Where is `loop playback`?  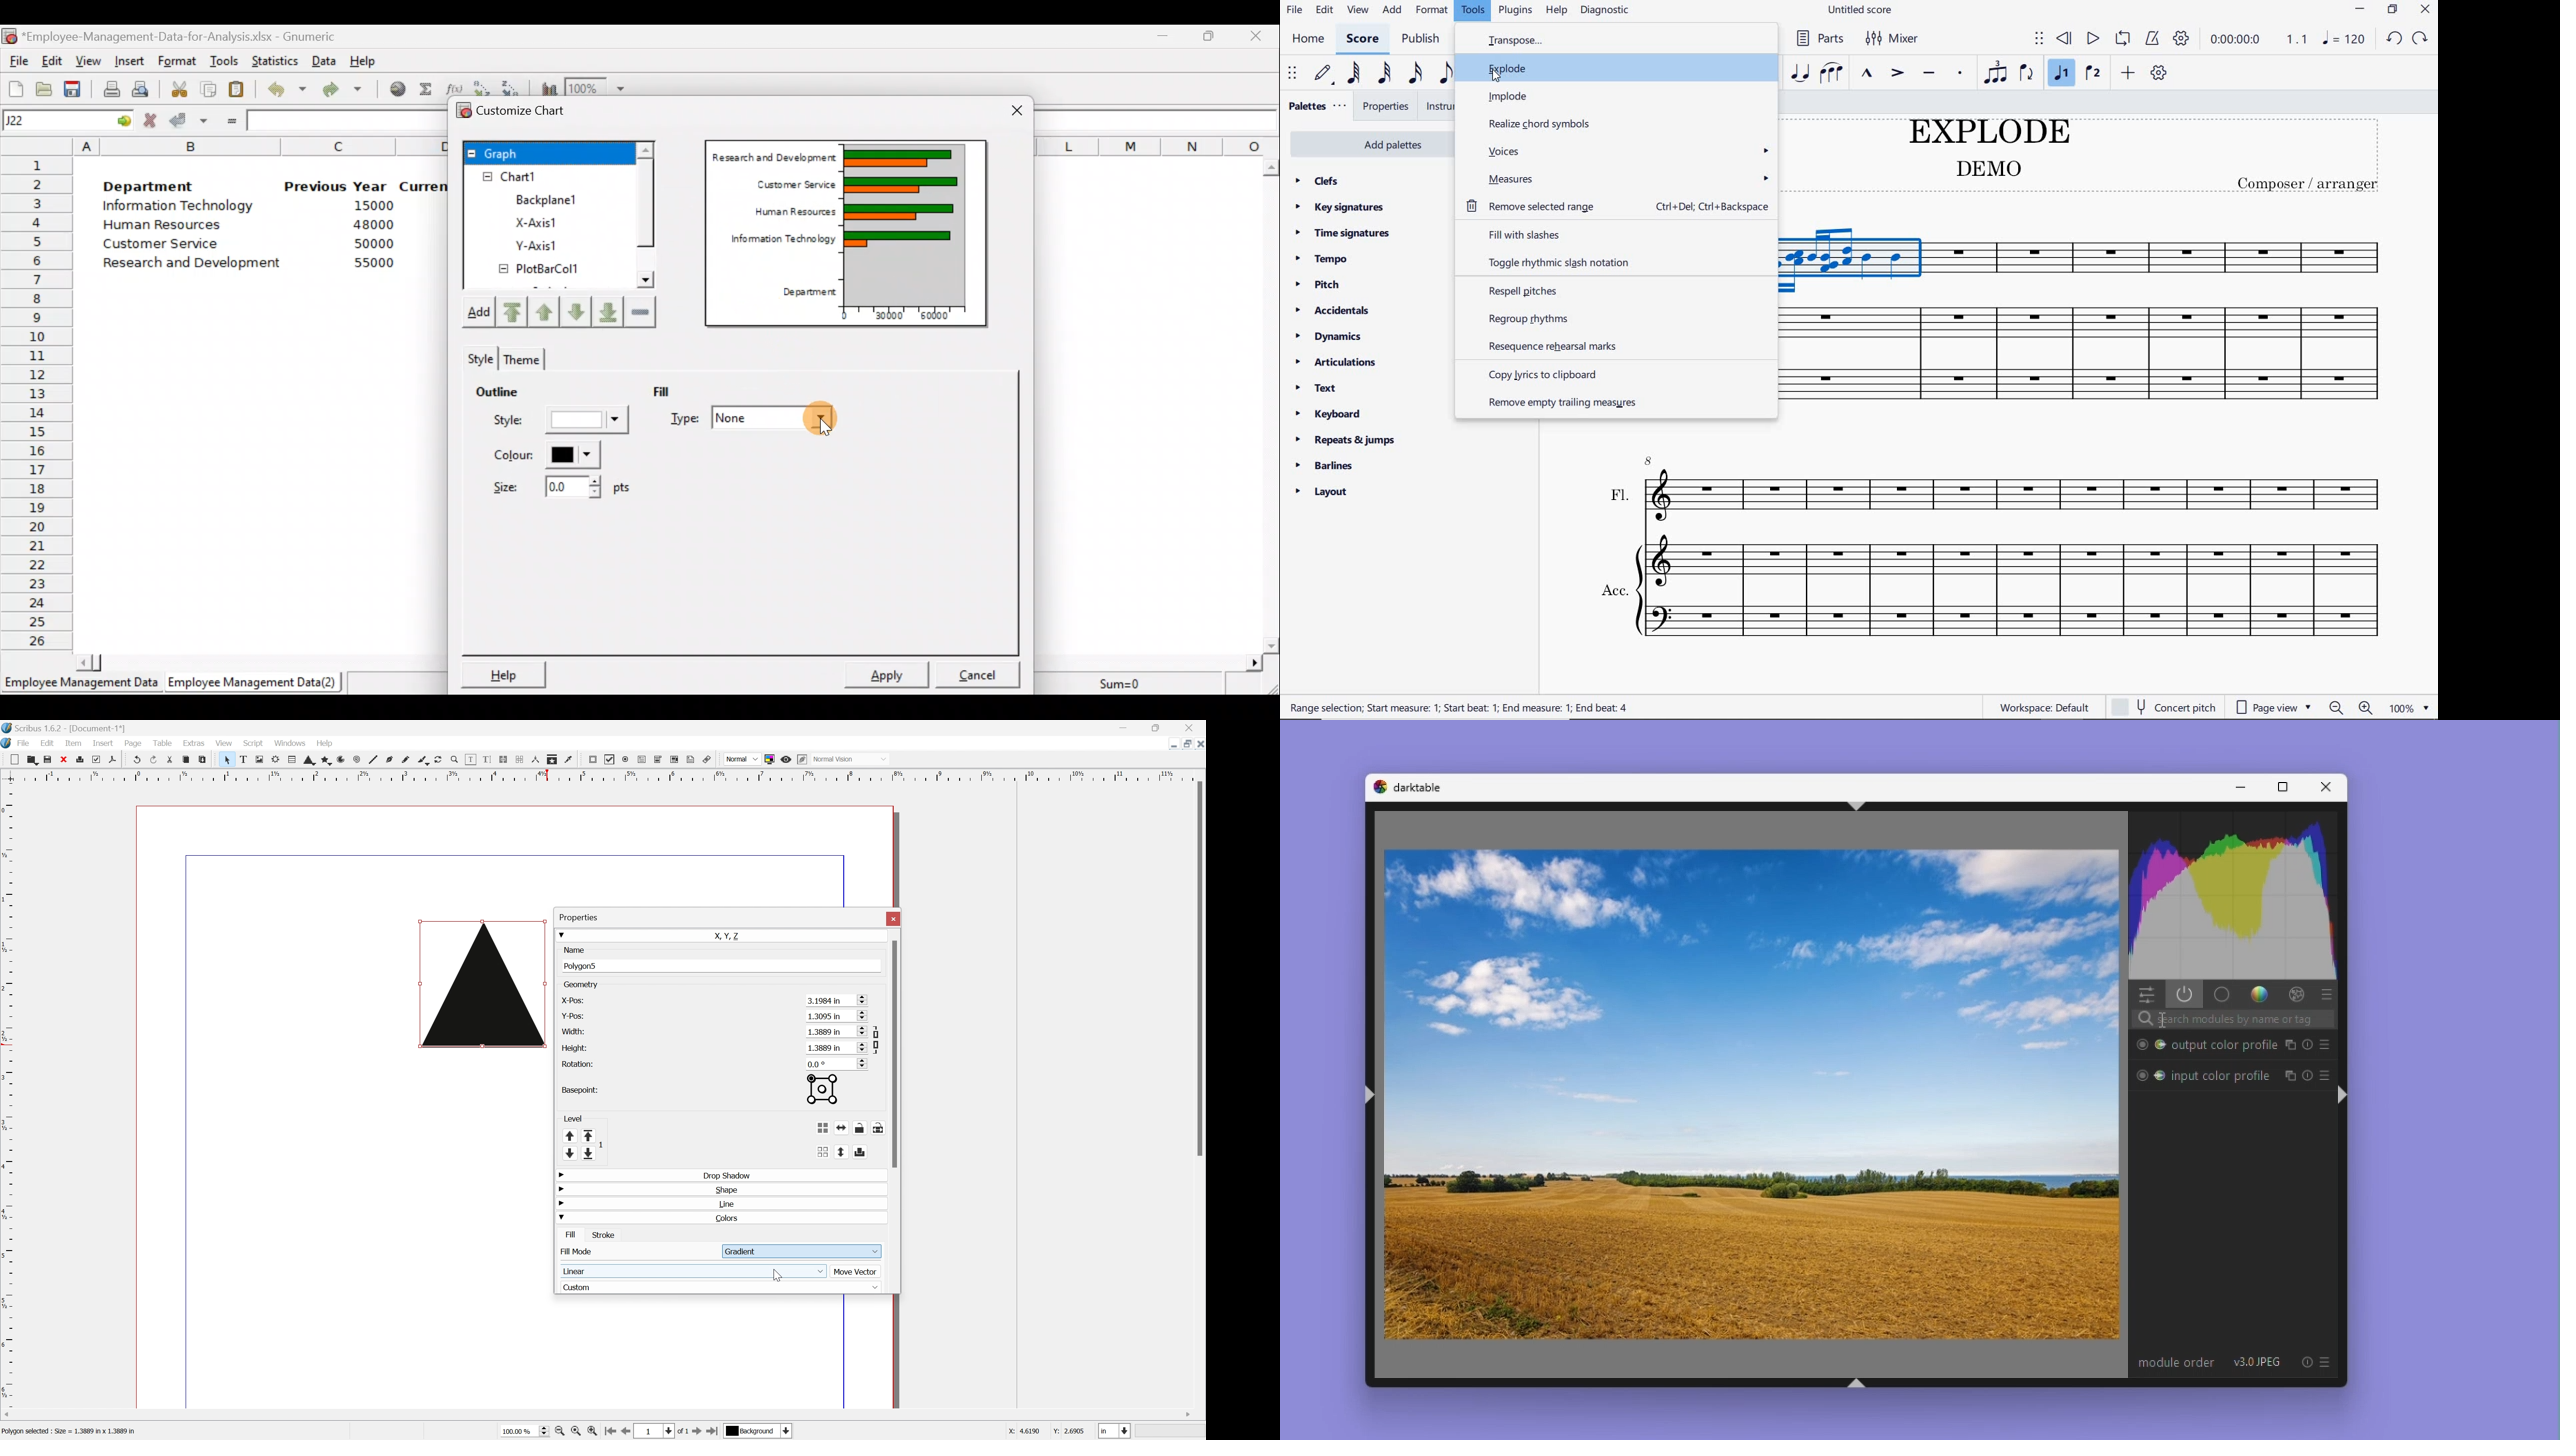 loop playback is located at coordinates (2123, 40).